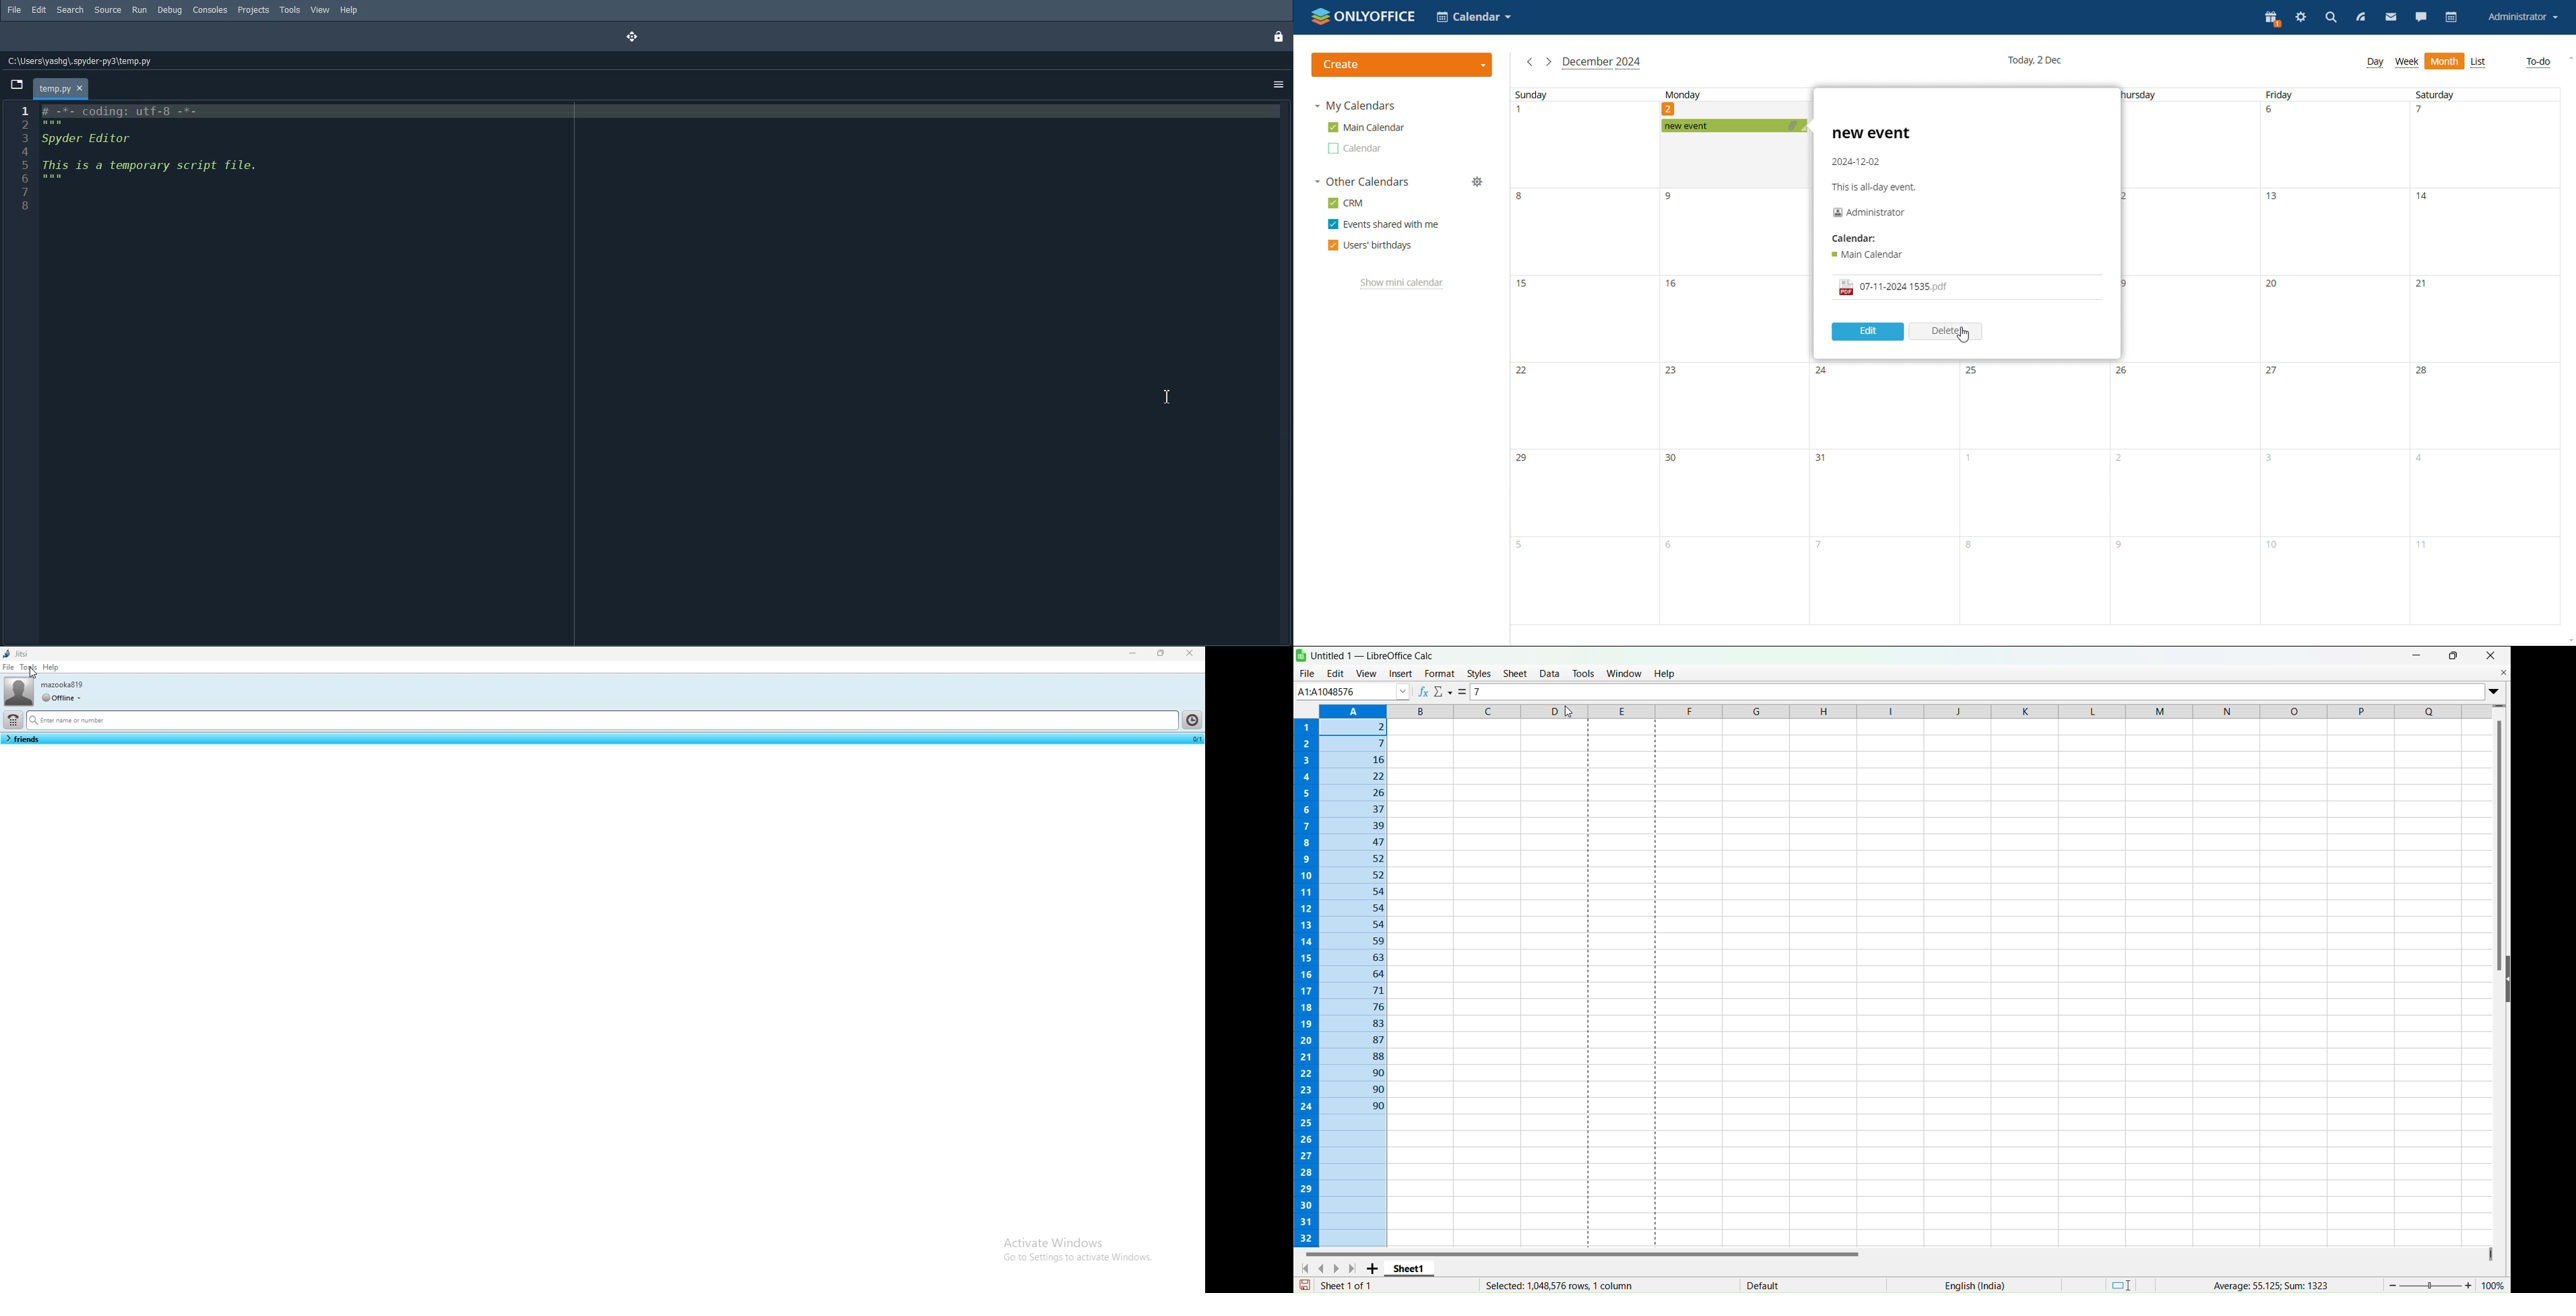  I want to click on Minimize, so click(2417, 655).